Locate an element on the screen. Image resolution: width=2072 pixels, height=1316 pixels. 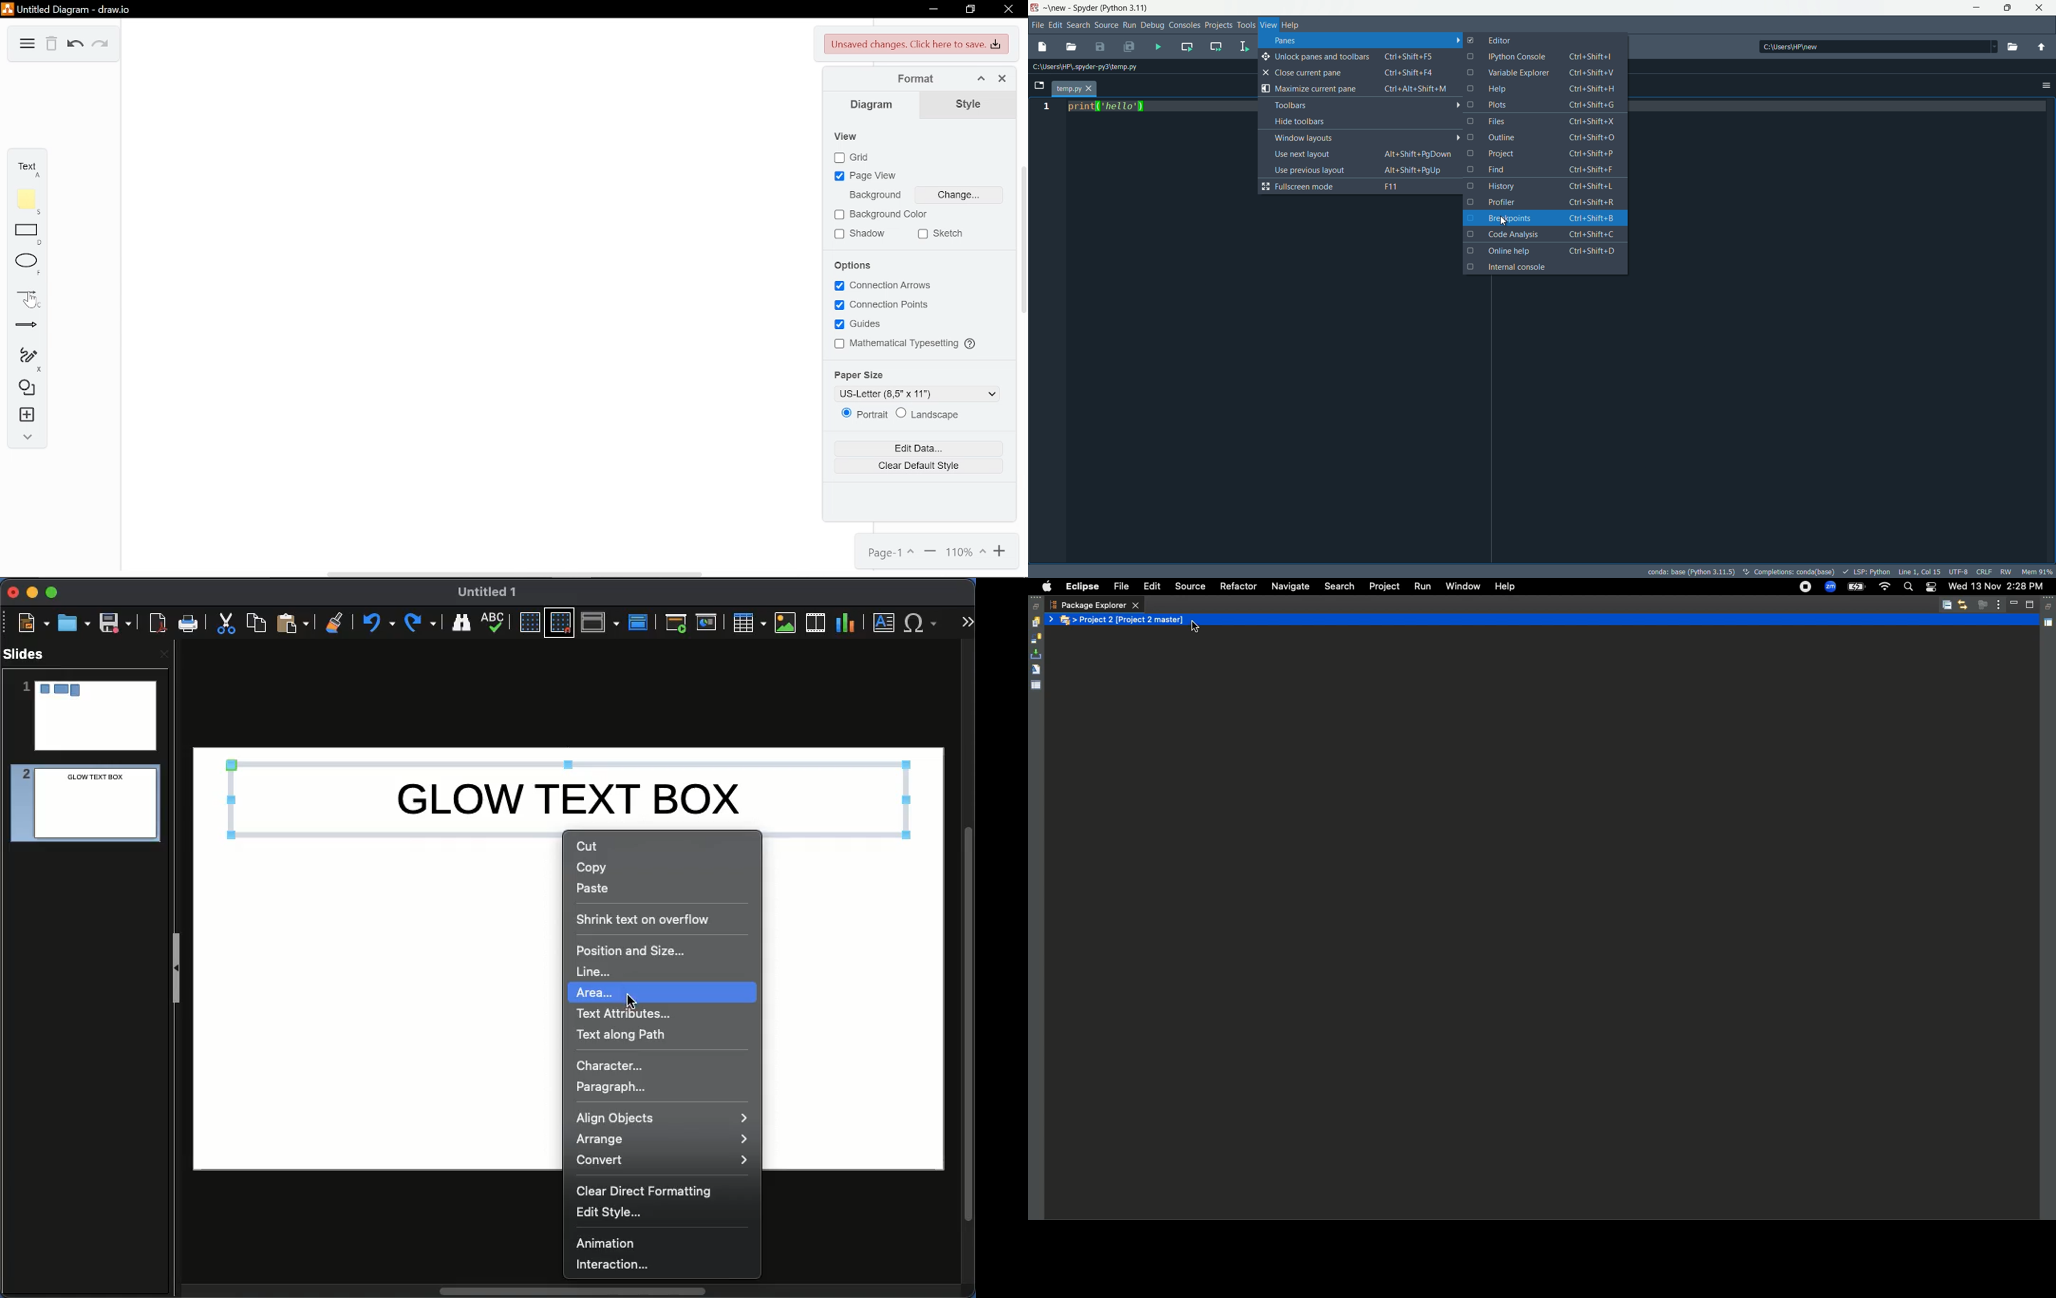
Spell check is located at coordinates (495, 624).